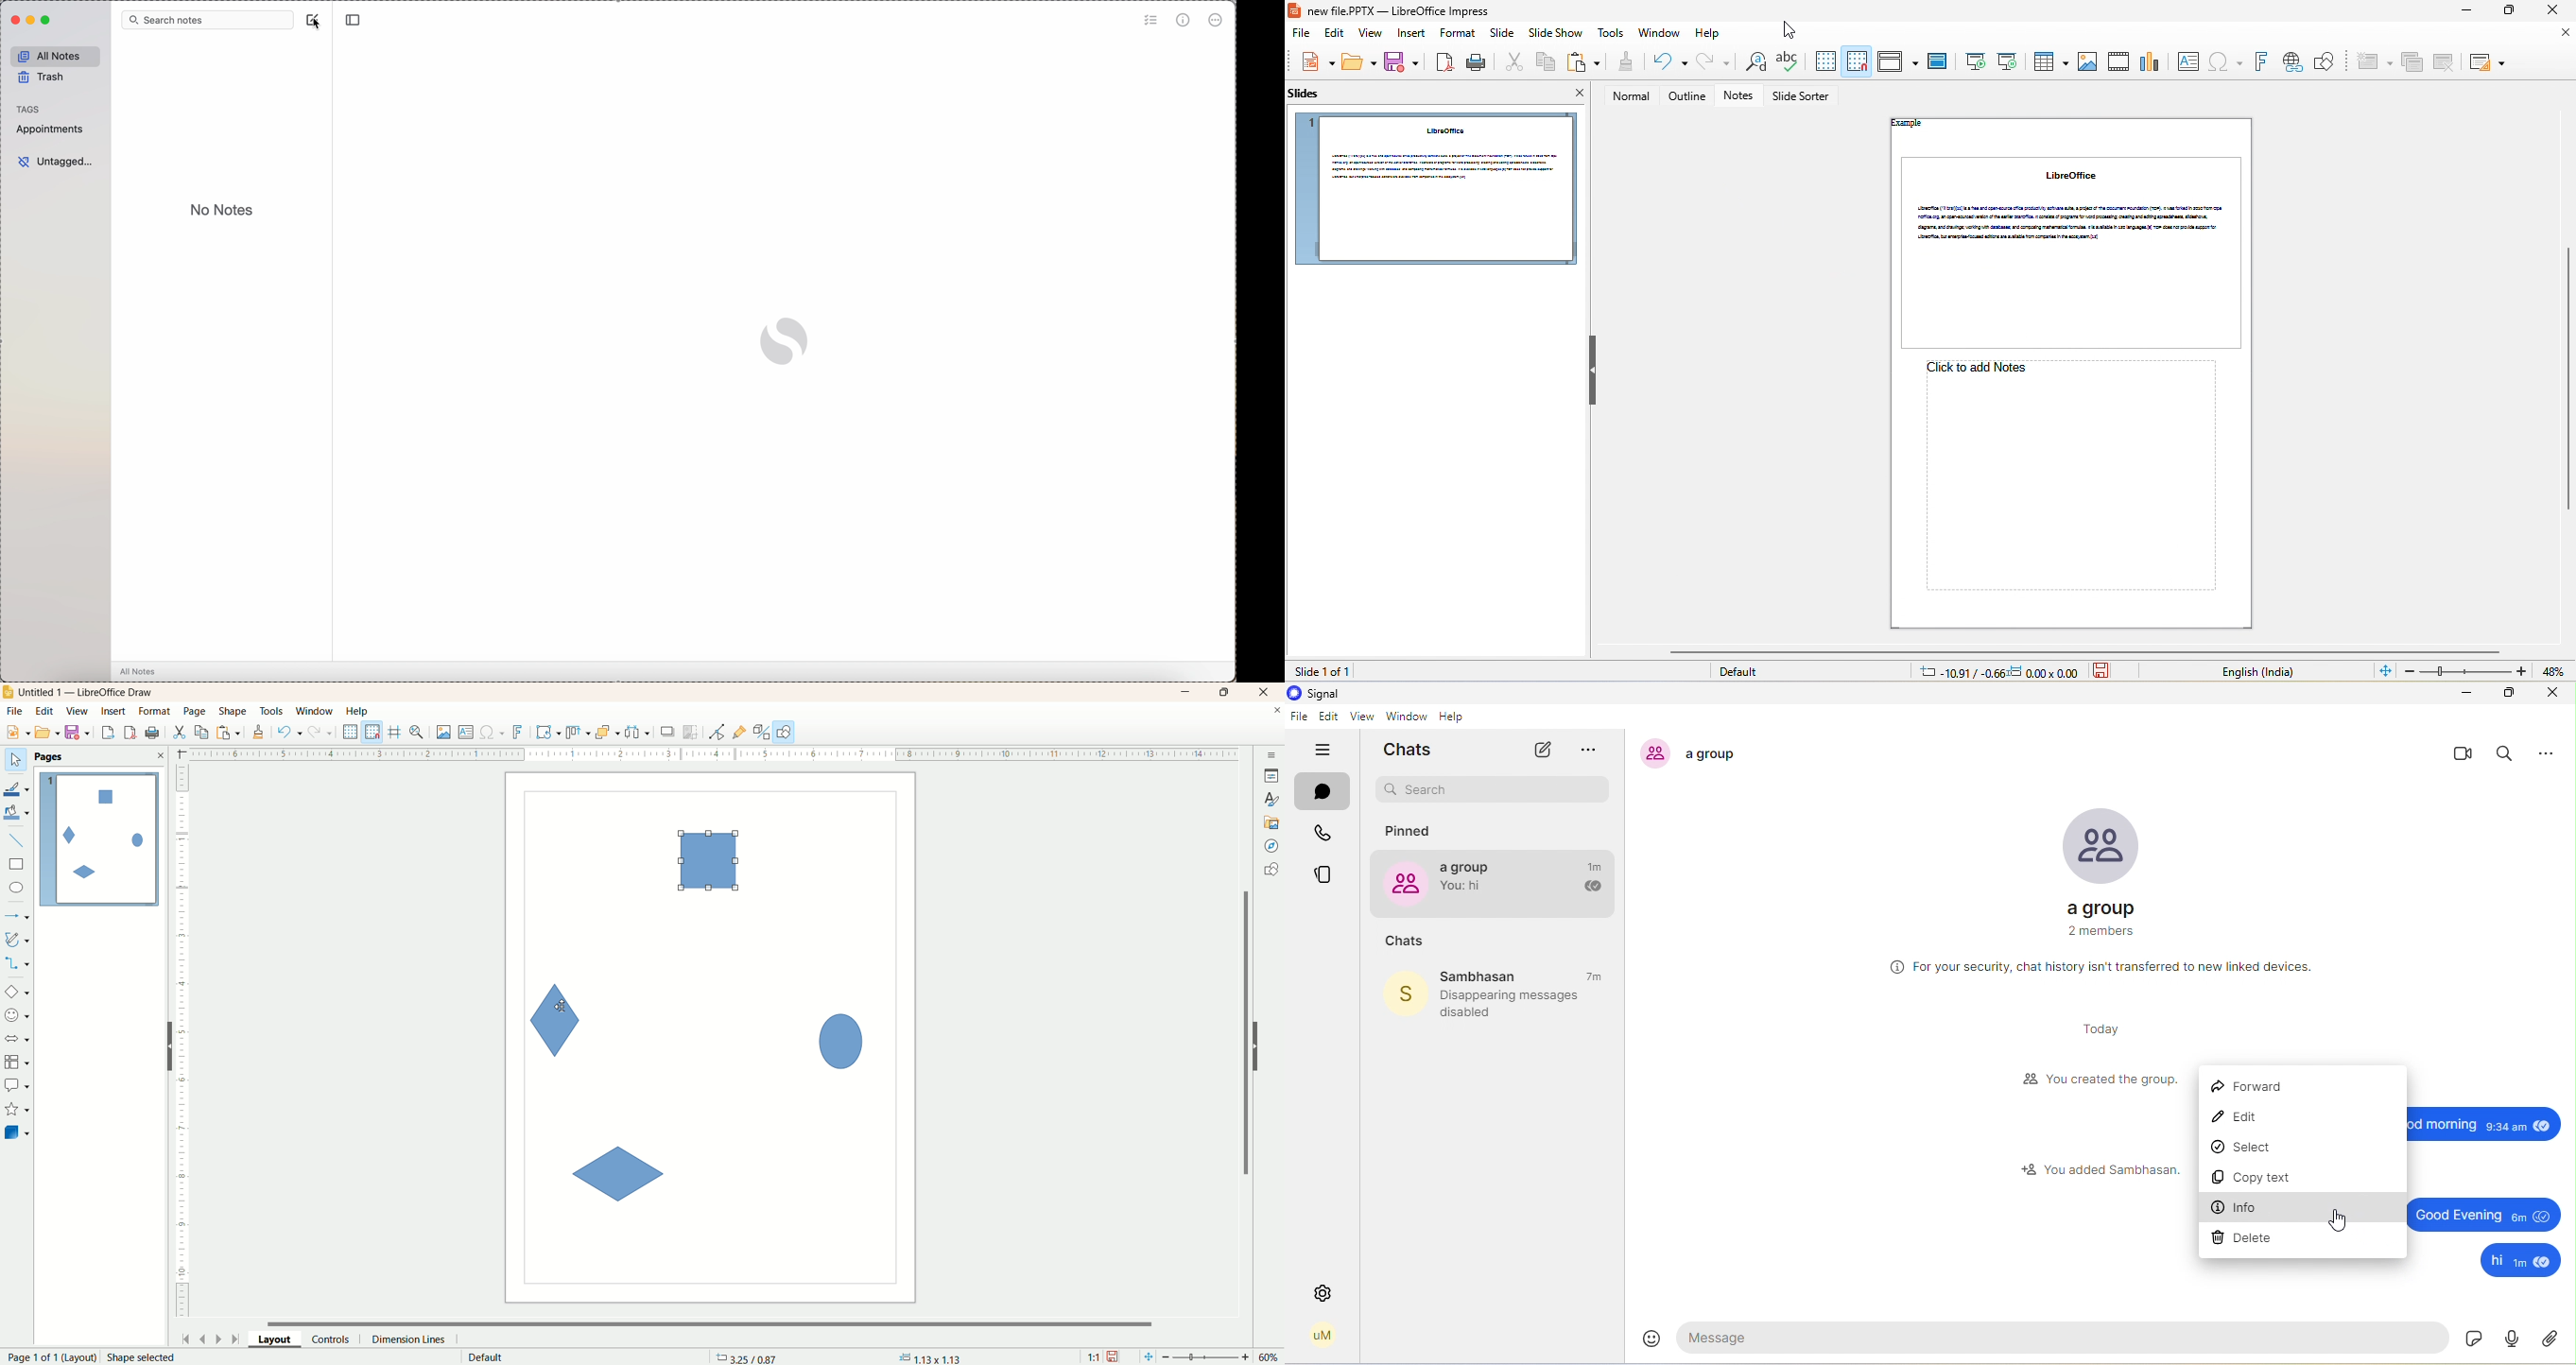  Describe the element at coordinates (17, 711) in the screenshot. I see `file` at that location.